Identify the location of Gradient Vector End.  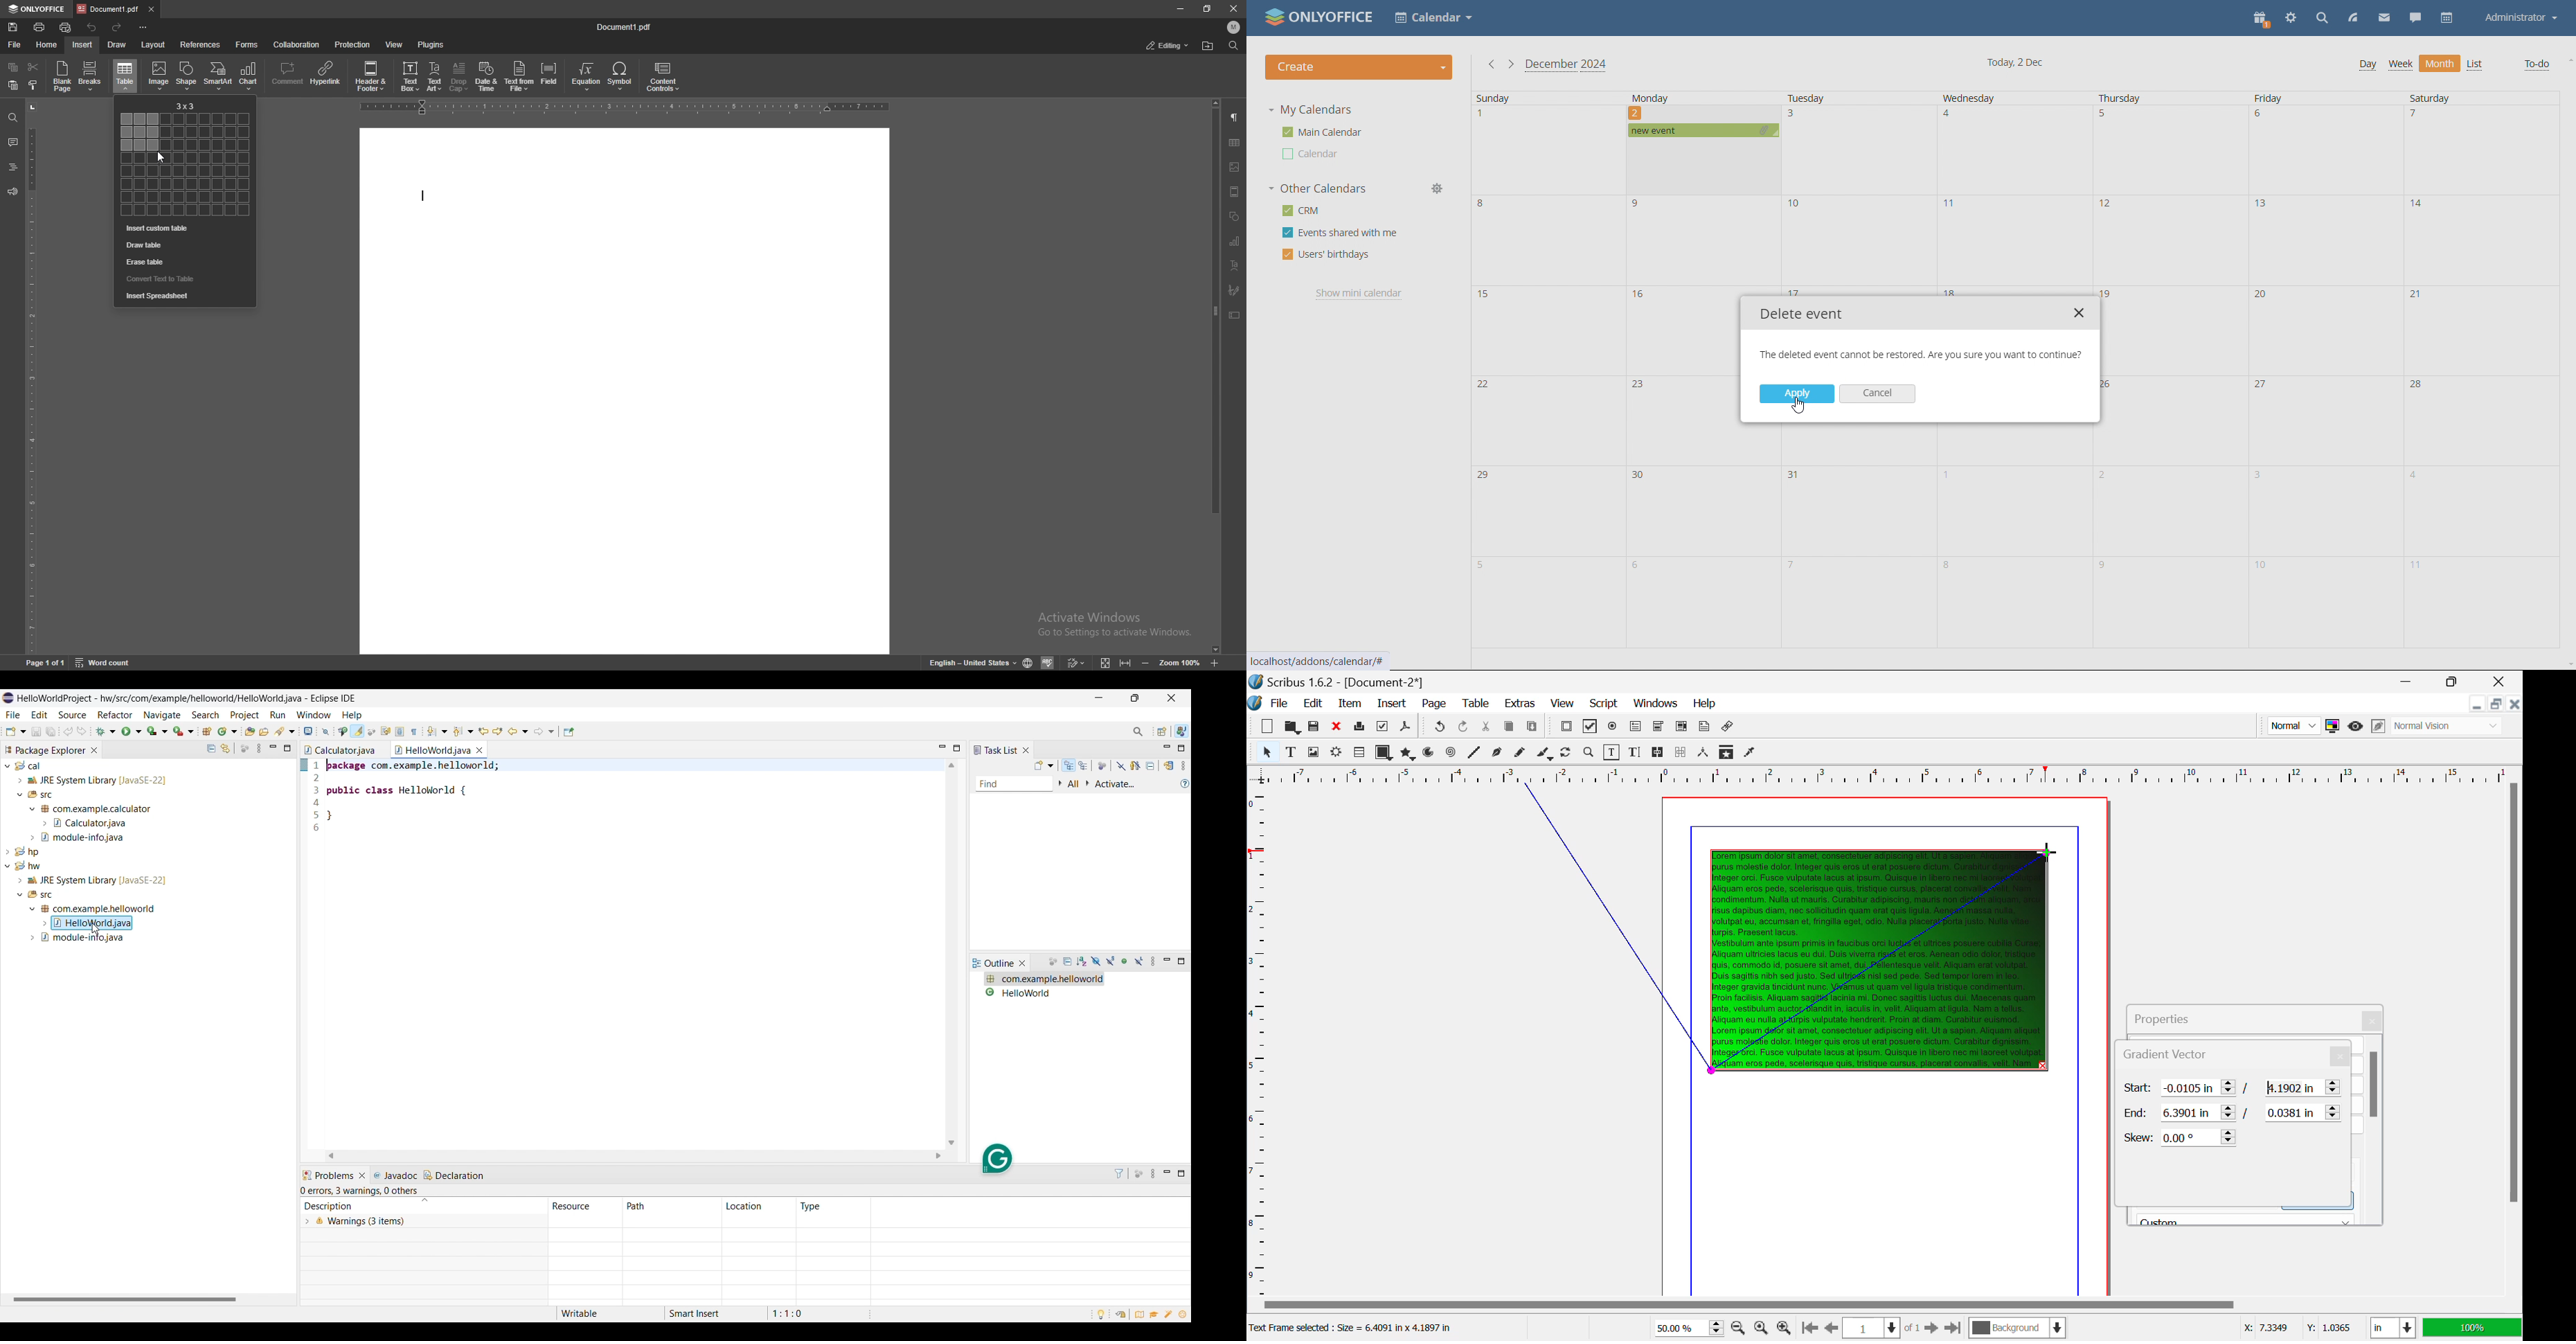
(2235, 1113).